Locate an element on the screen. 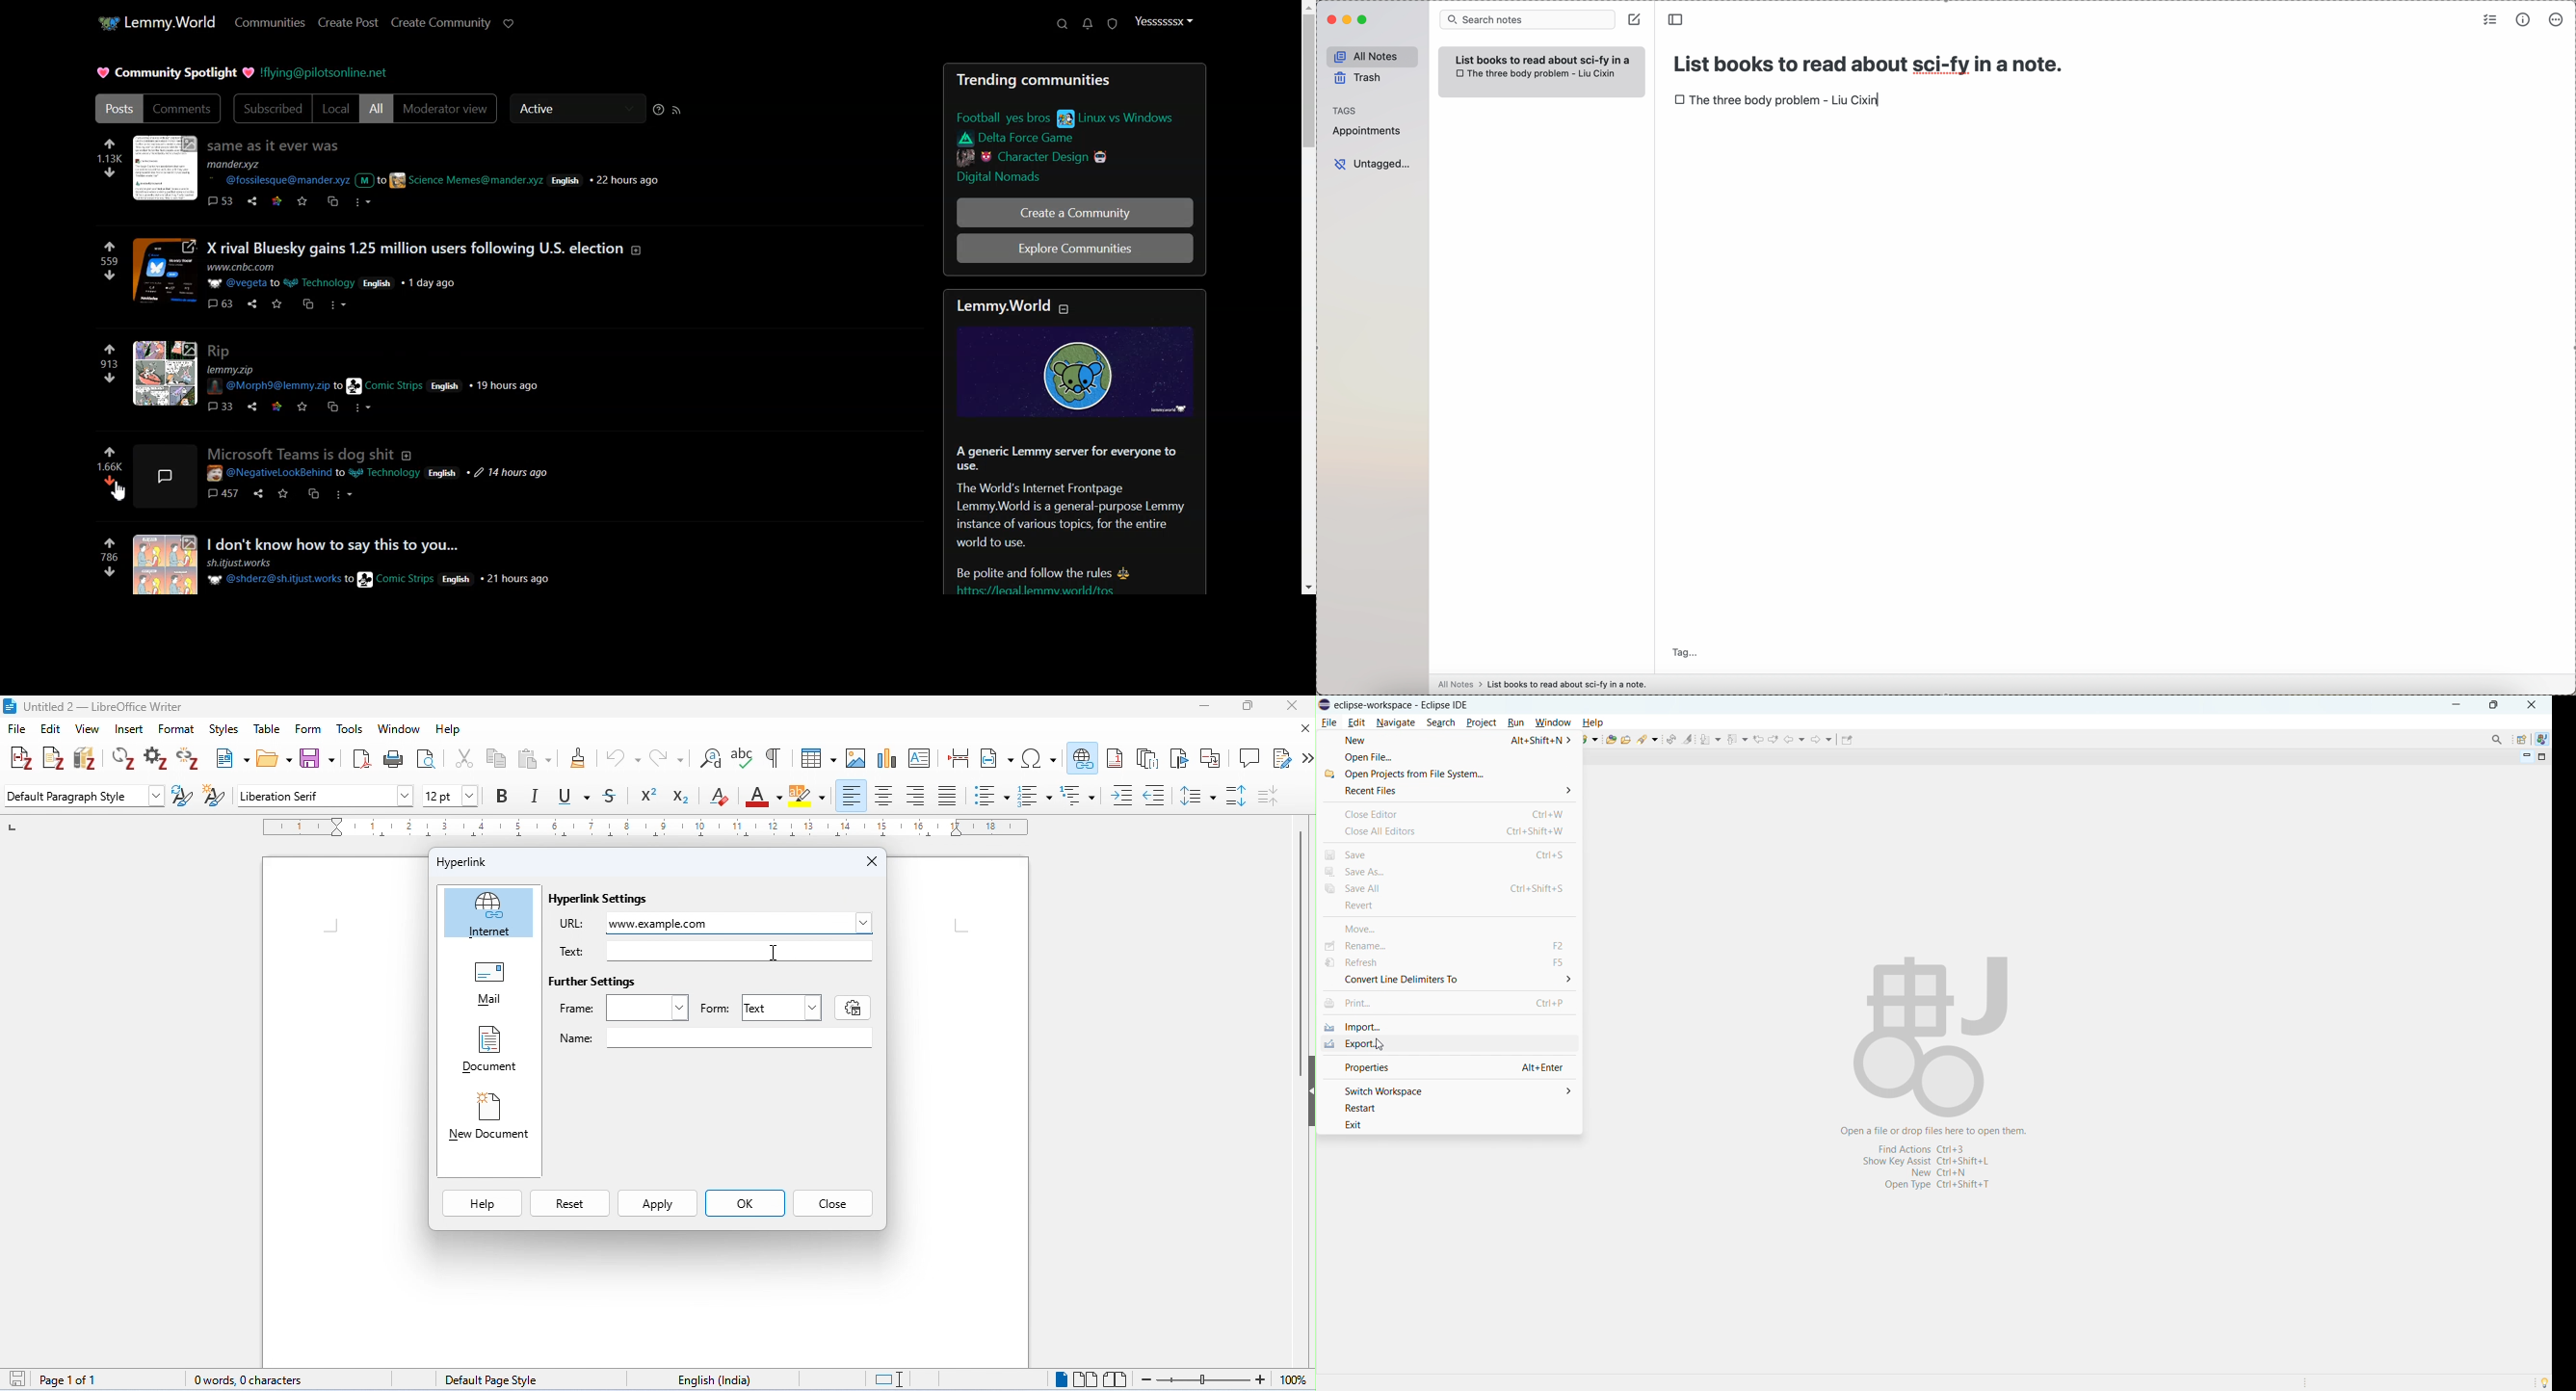  insert text box is located at coordinates (924, 759).